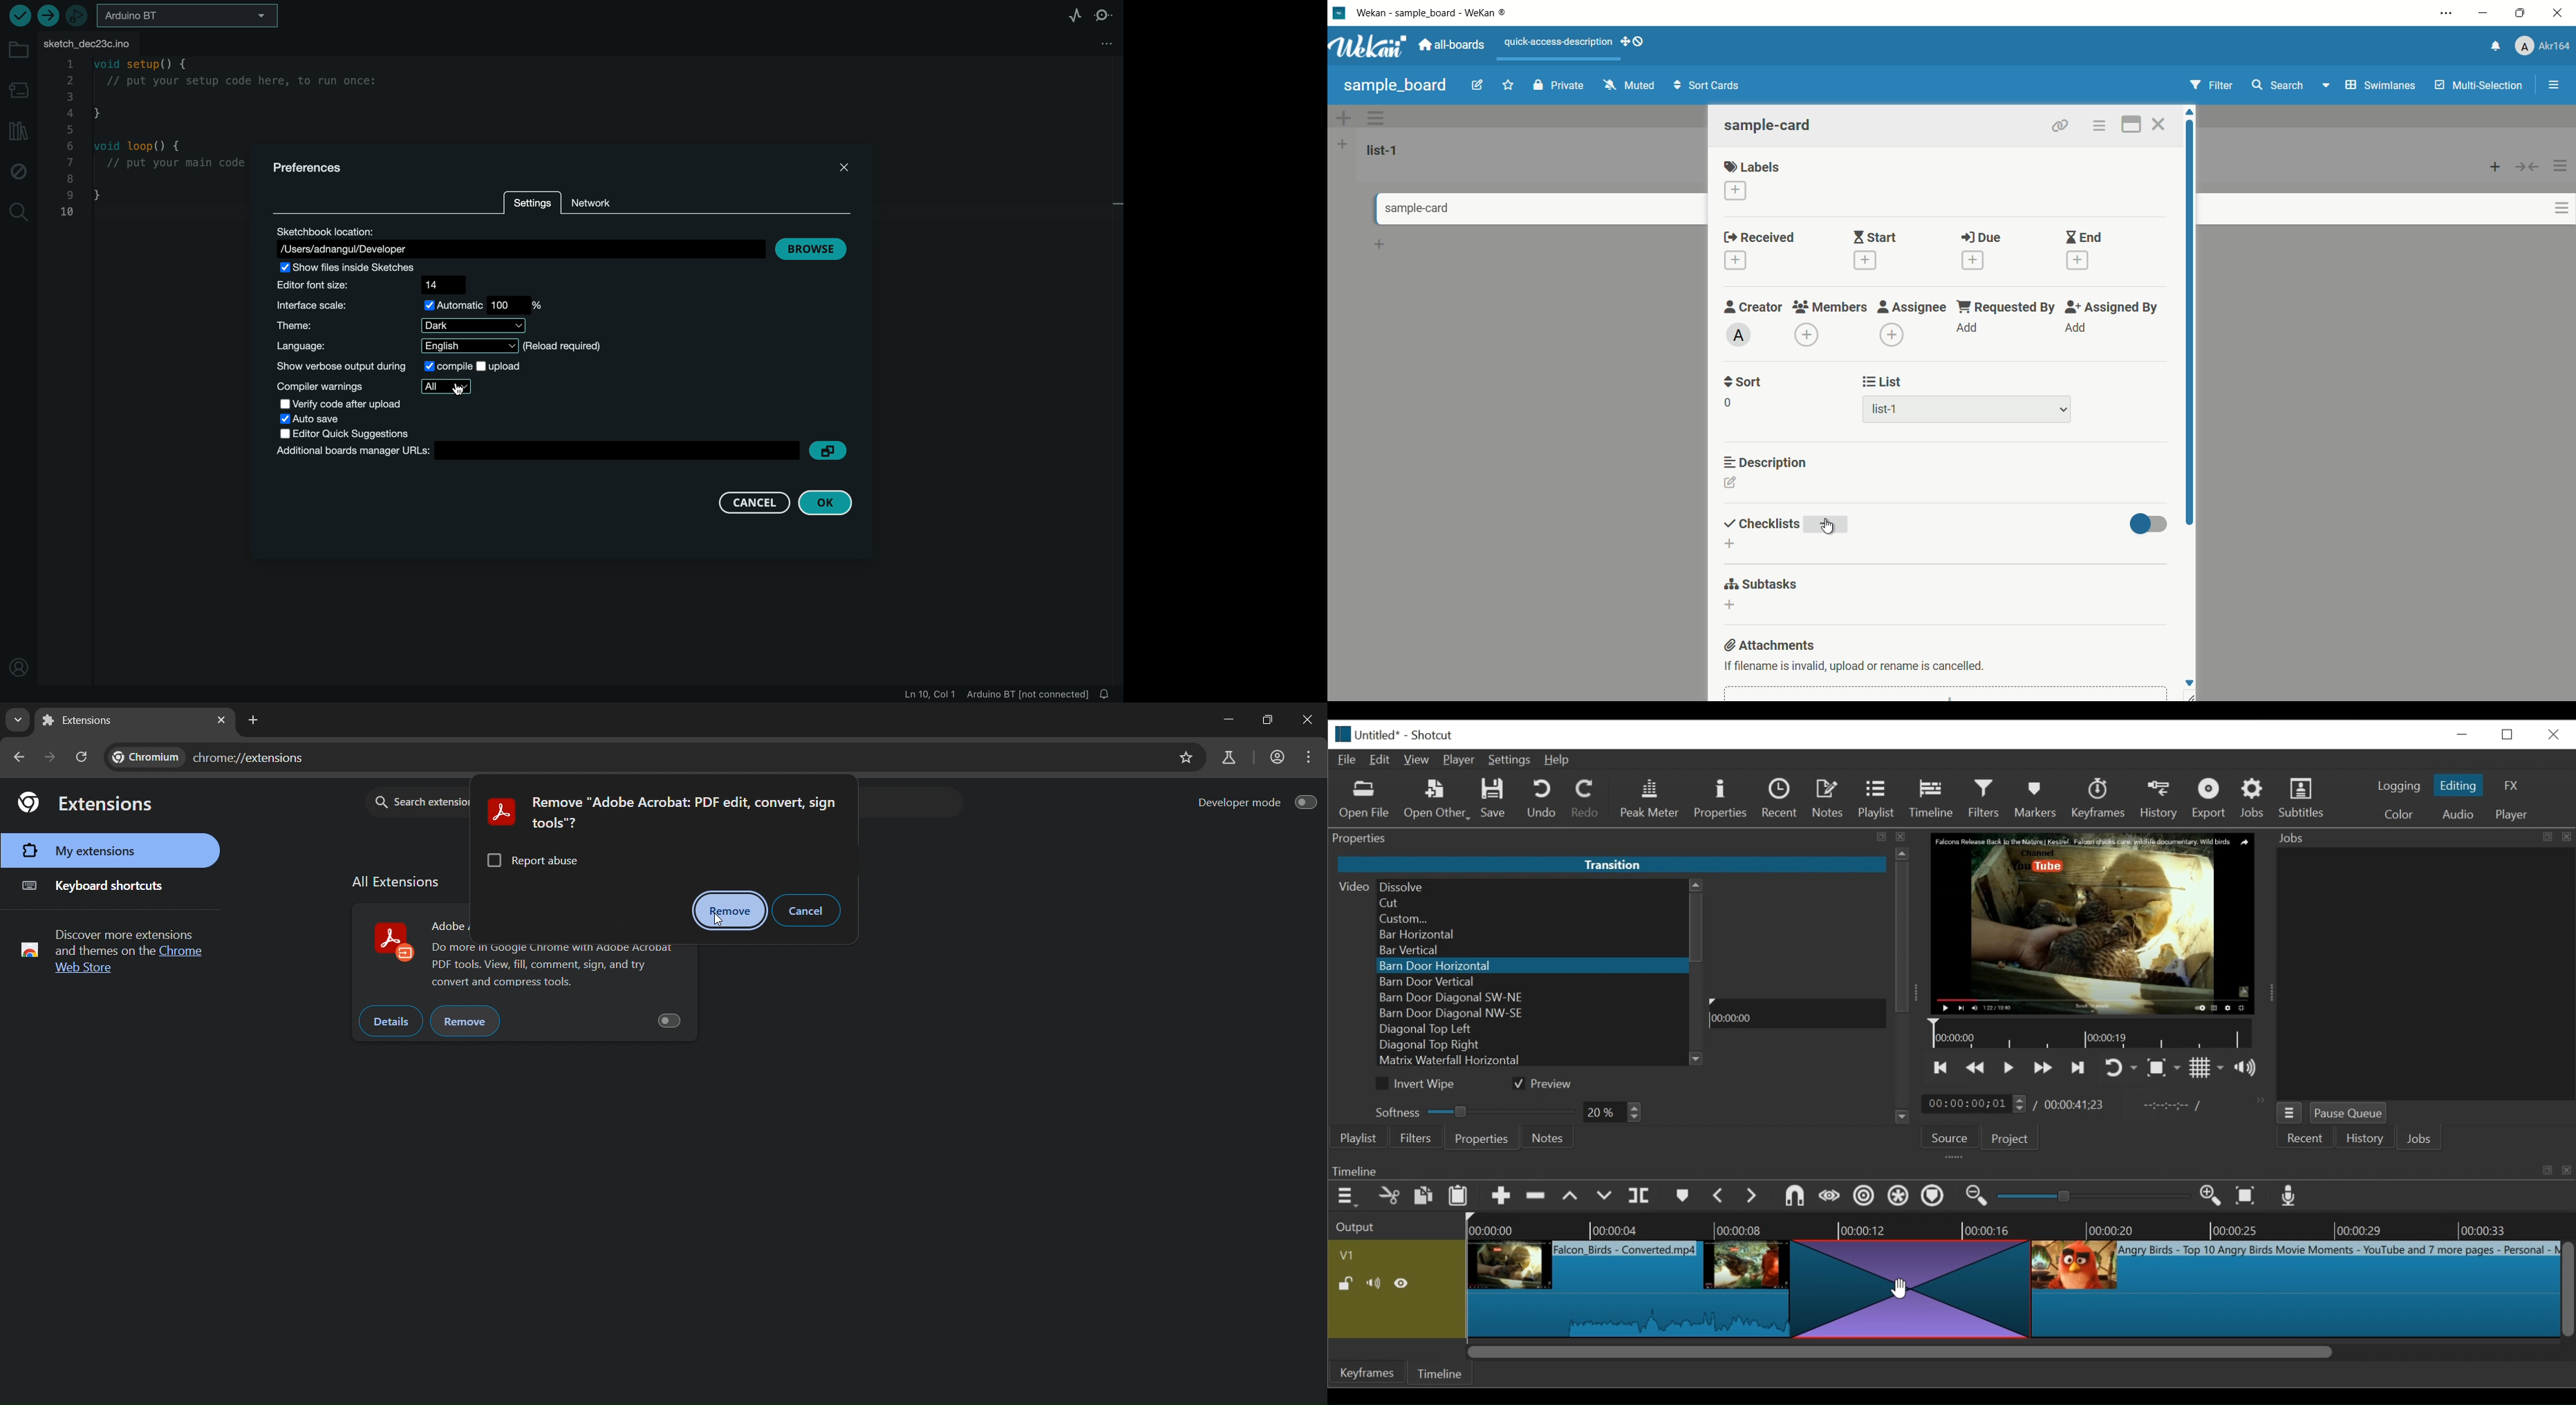 The image size is (2576, 1428). I want to click on (un)check Preview, so click(1548, 1084).